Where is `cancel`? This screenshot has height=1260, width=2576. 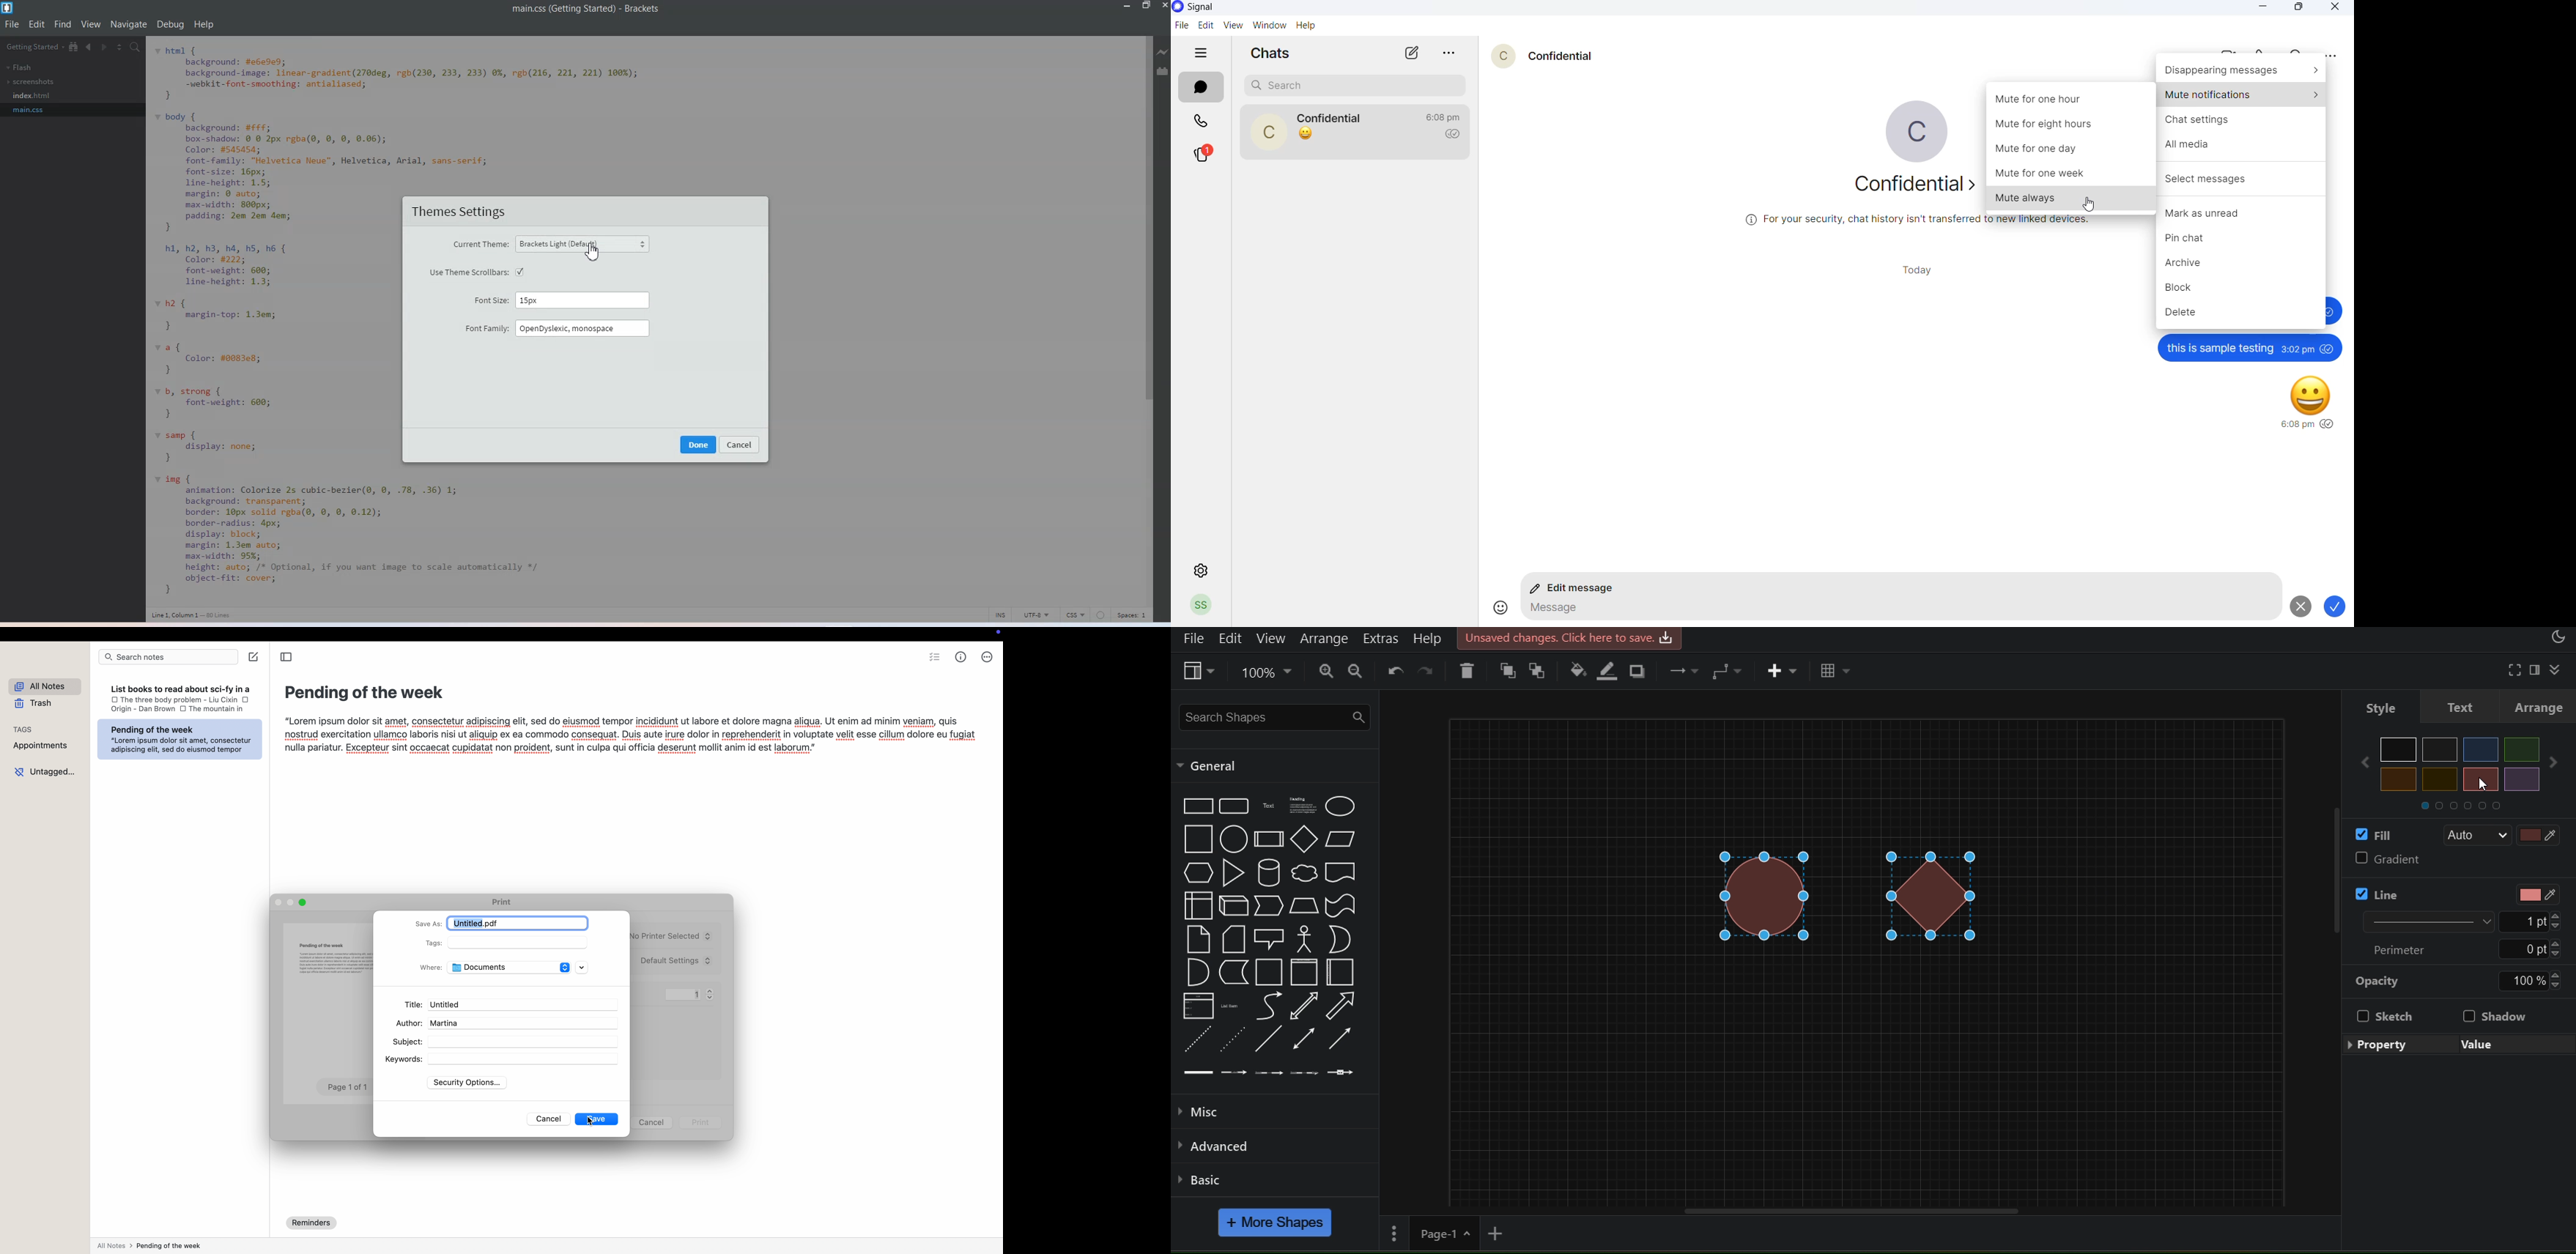
cancel is located at coordinates (547, 1119).